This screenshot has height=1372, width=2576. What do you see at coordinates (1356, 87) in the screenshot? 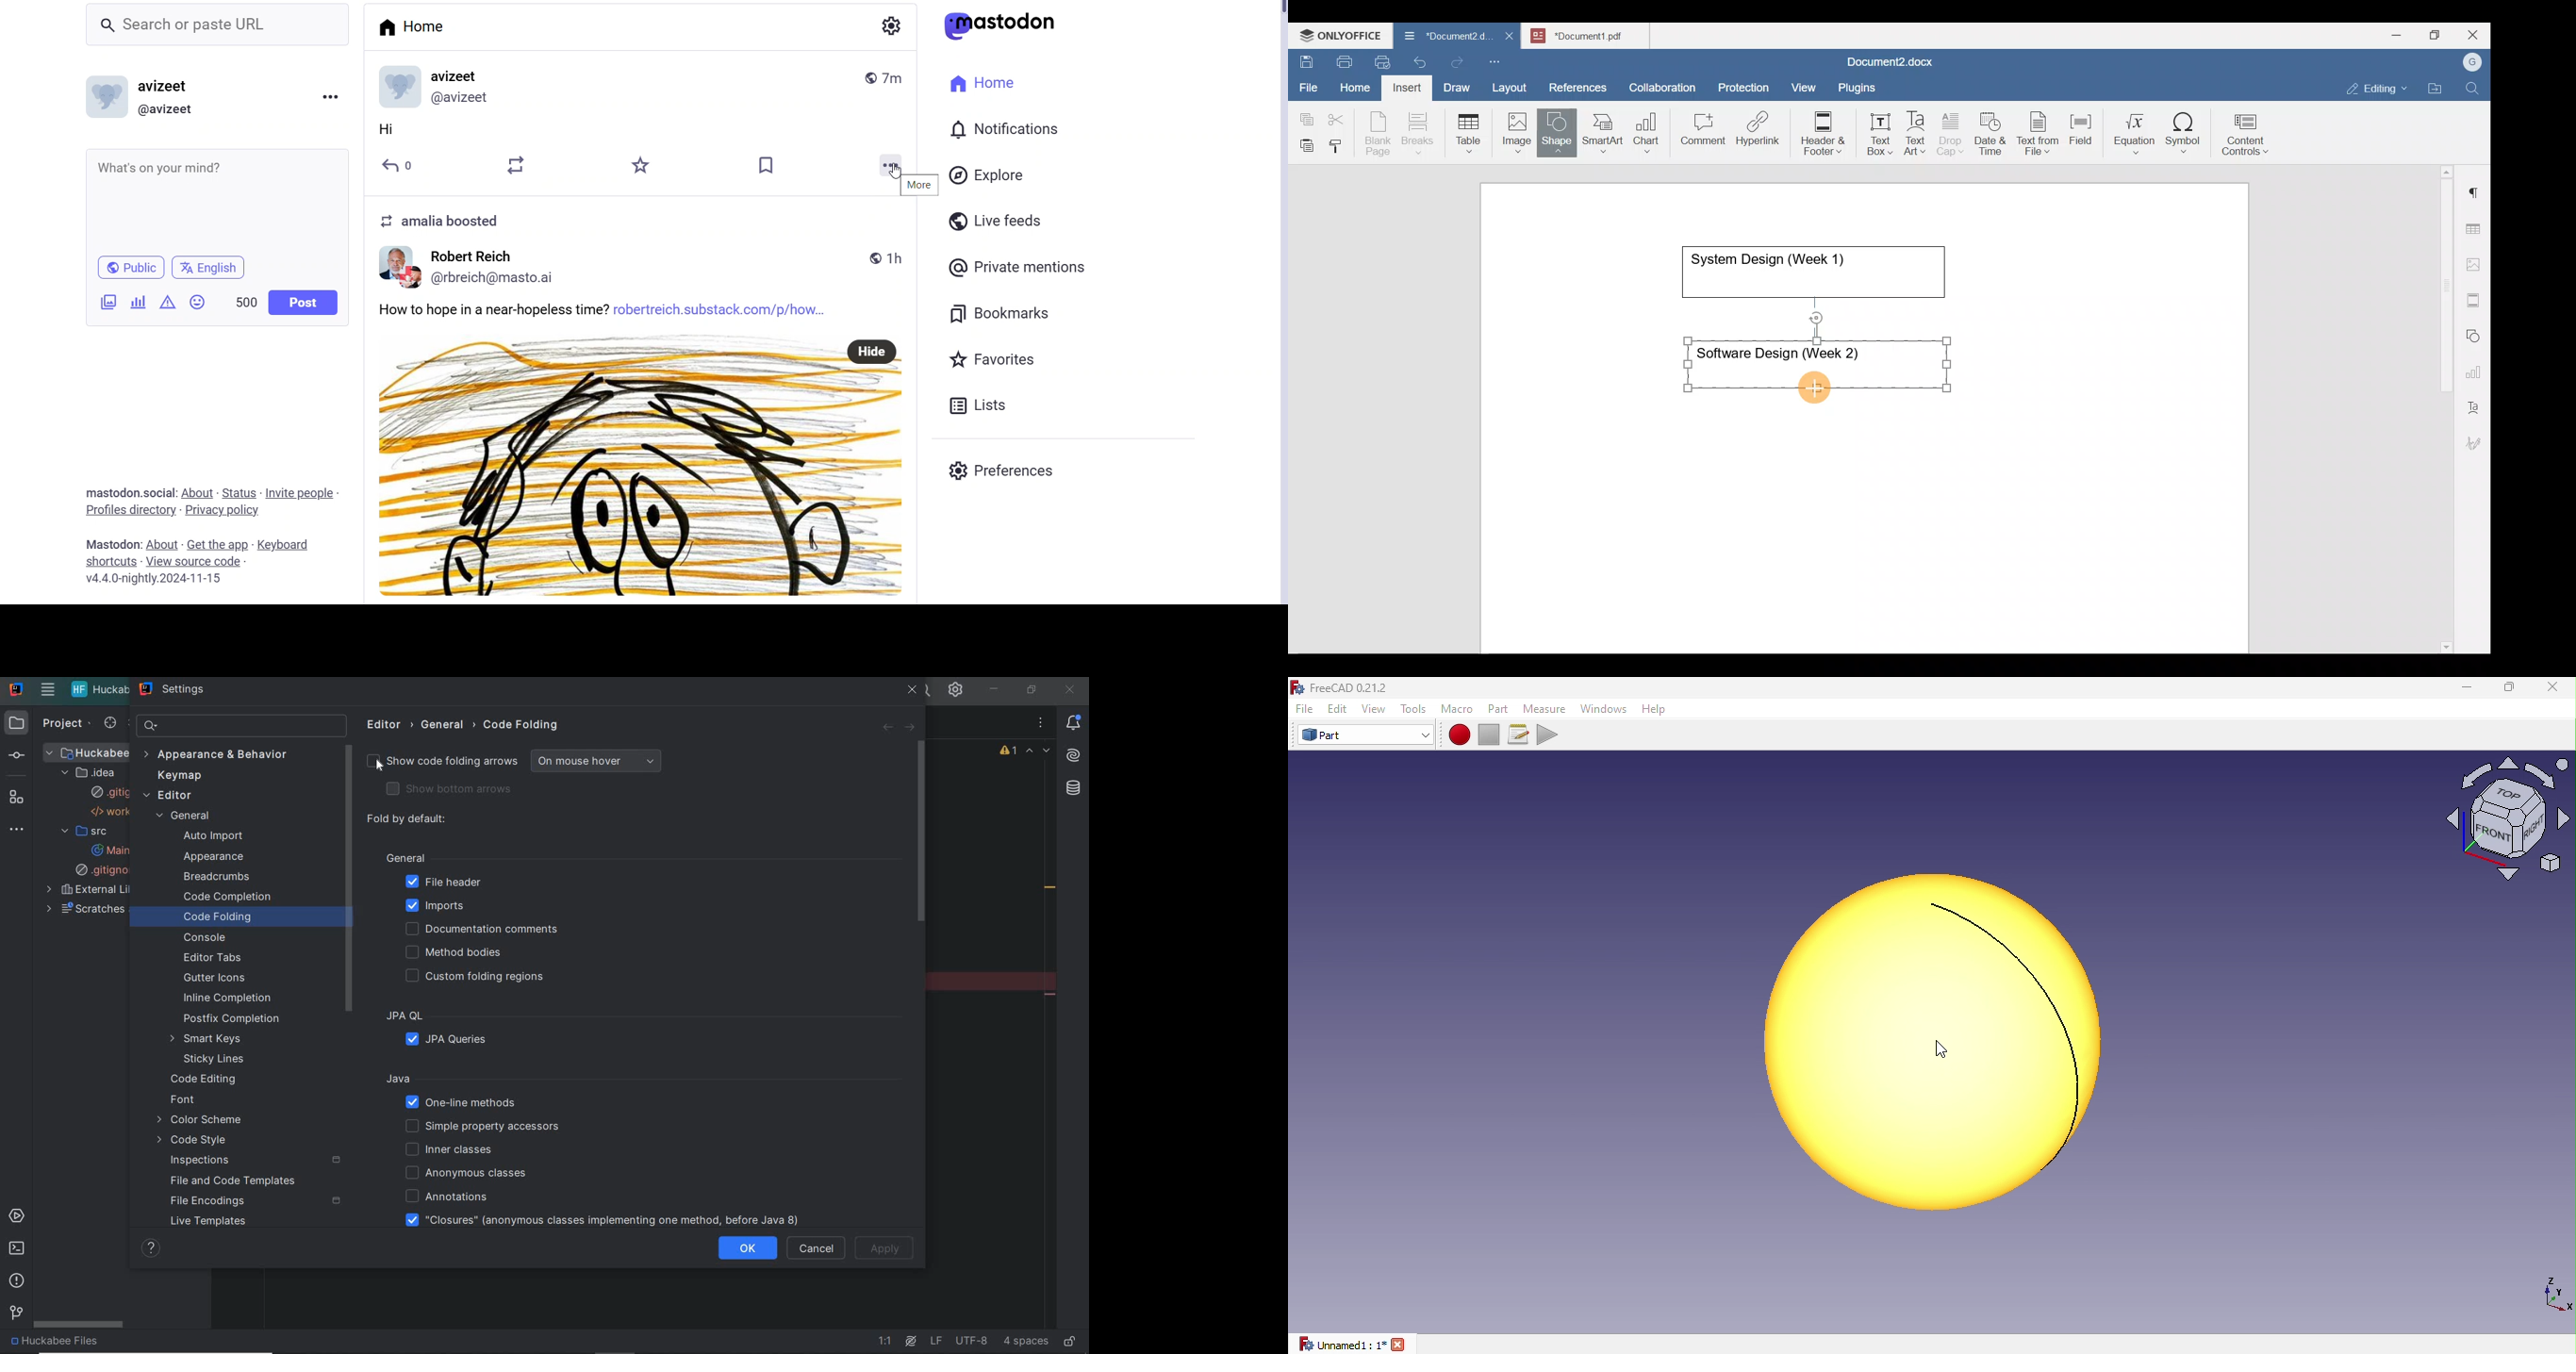
I see `Home` at bounding box center [1356, 87].